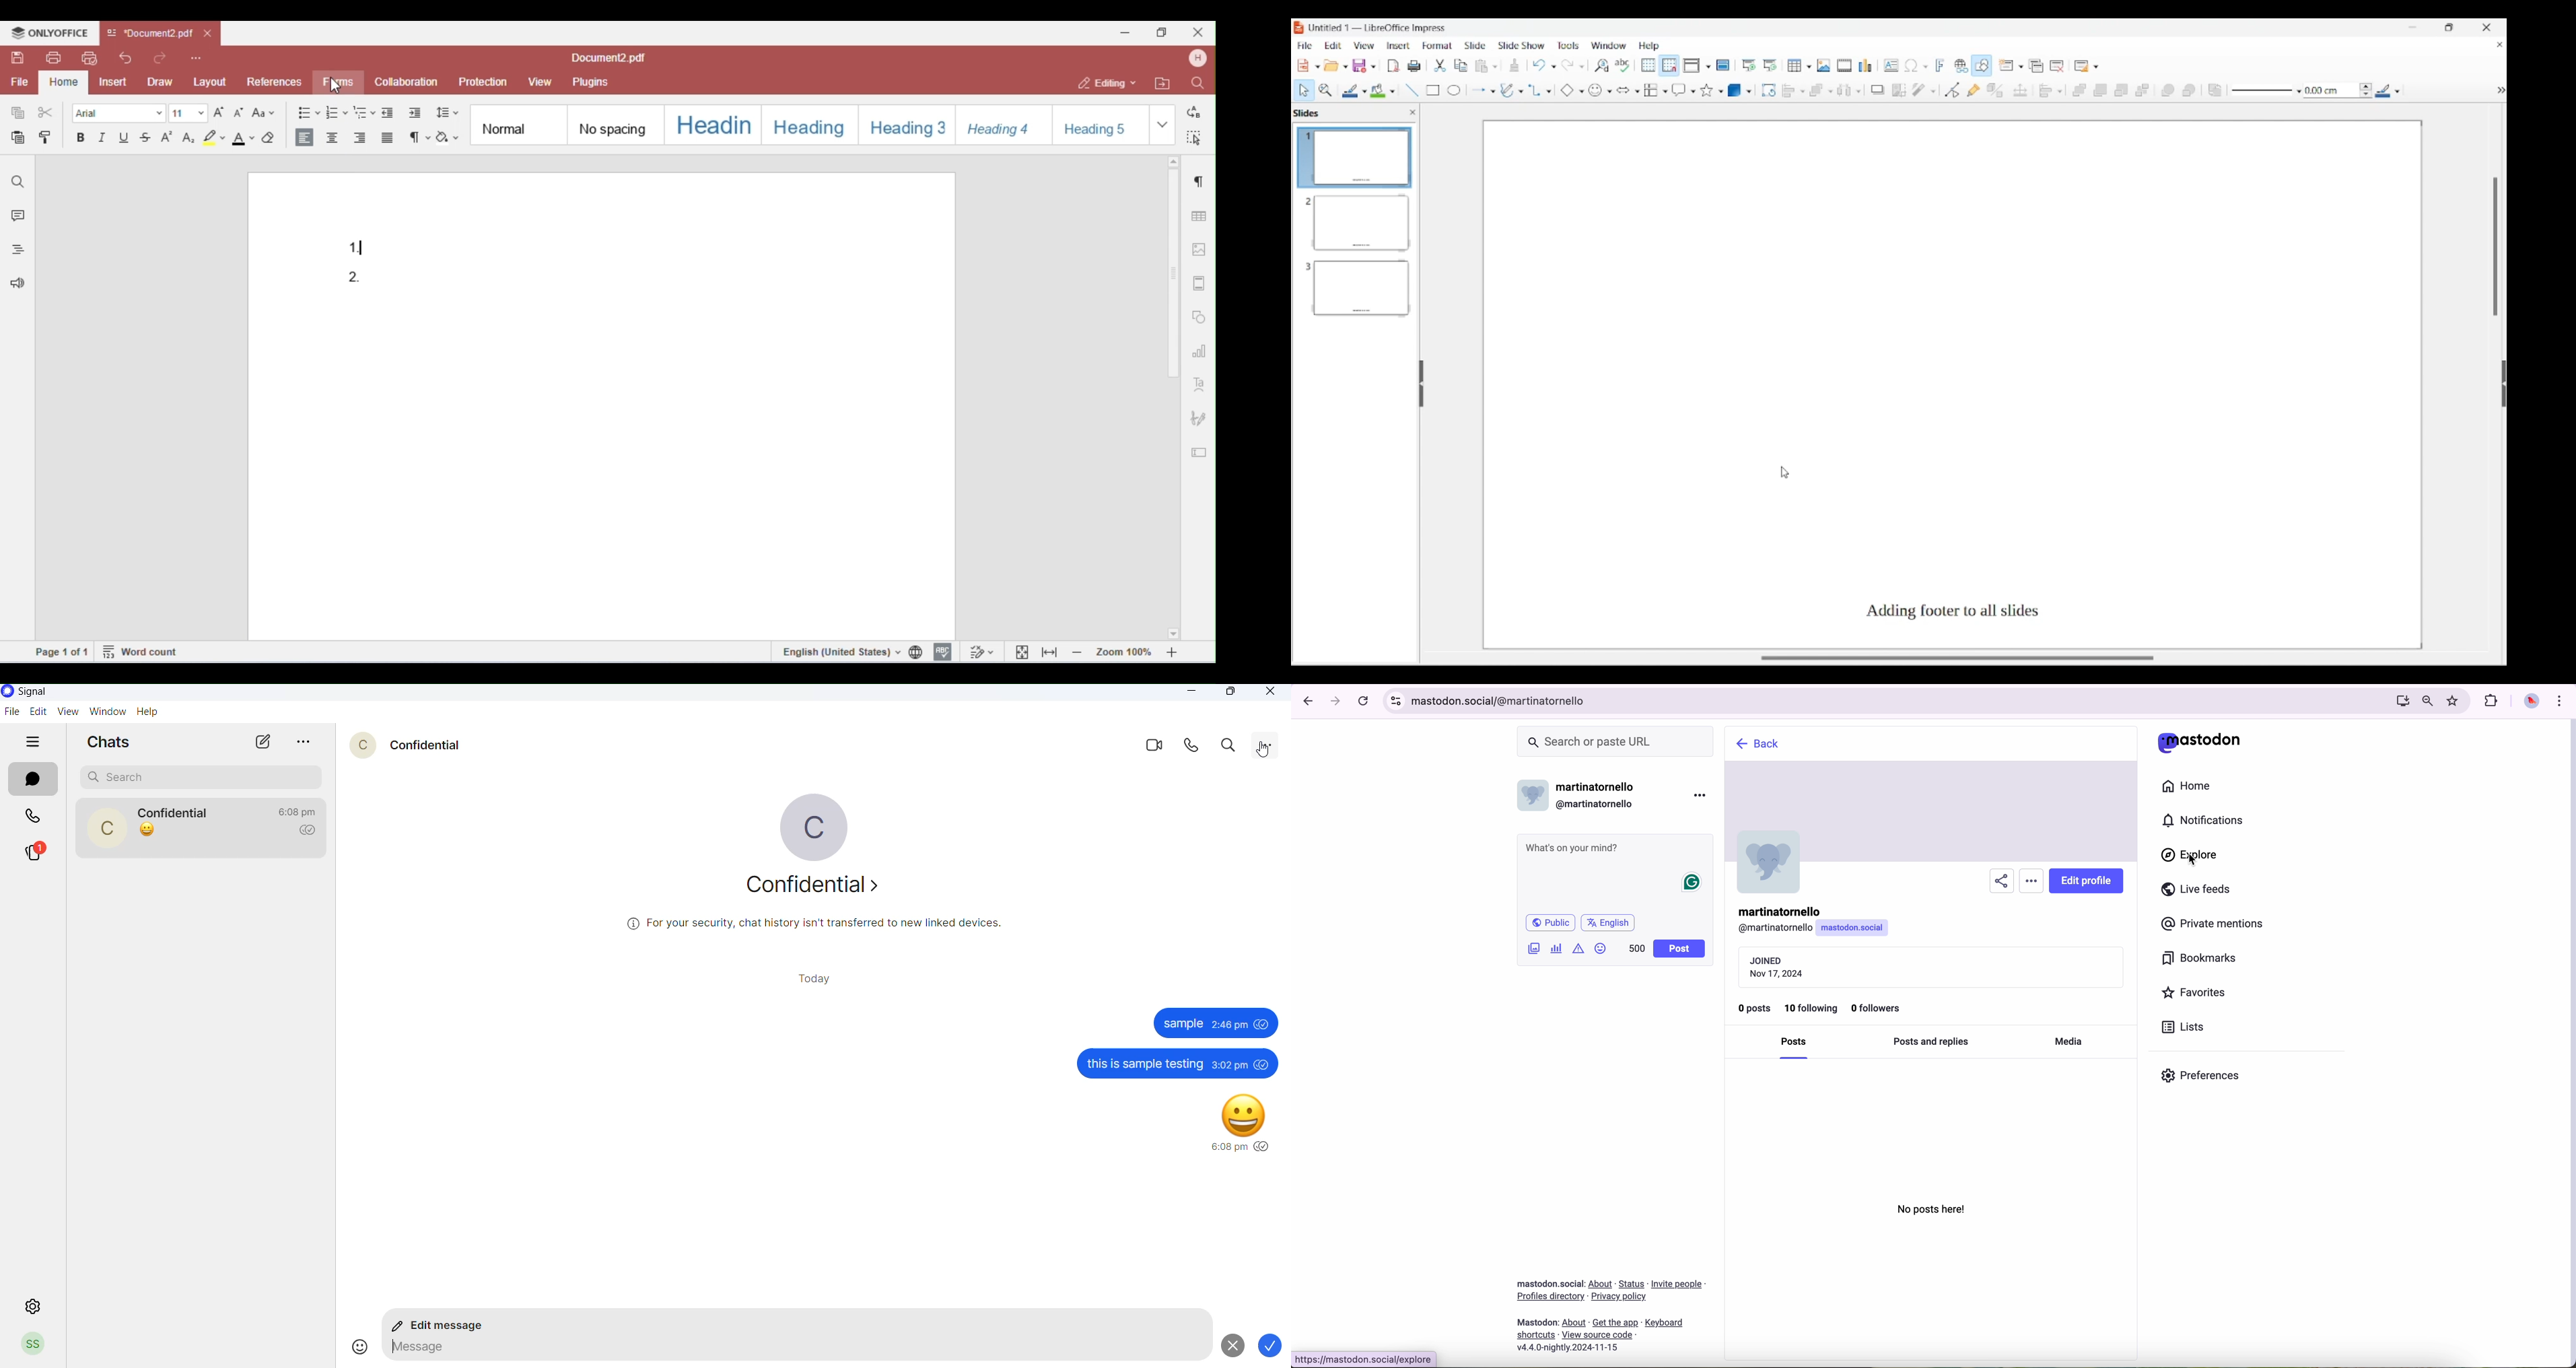  Describe the element at coordinates (1544, 65) in the screenshot. I see `Undo options` at that location.